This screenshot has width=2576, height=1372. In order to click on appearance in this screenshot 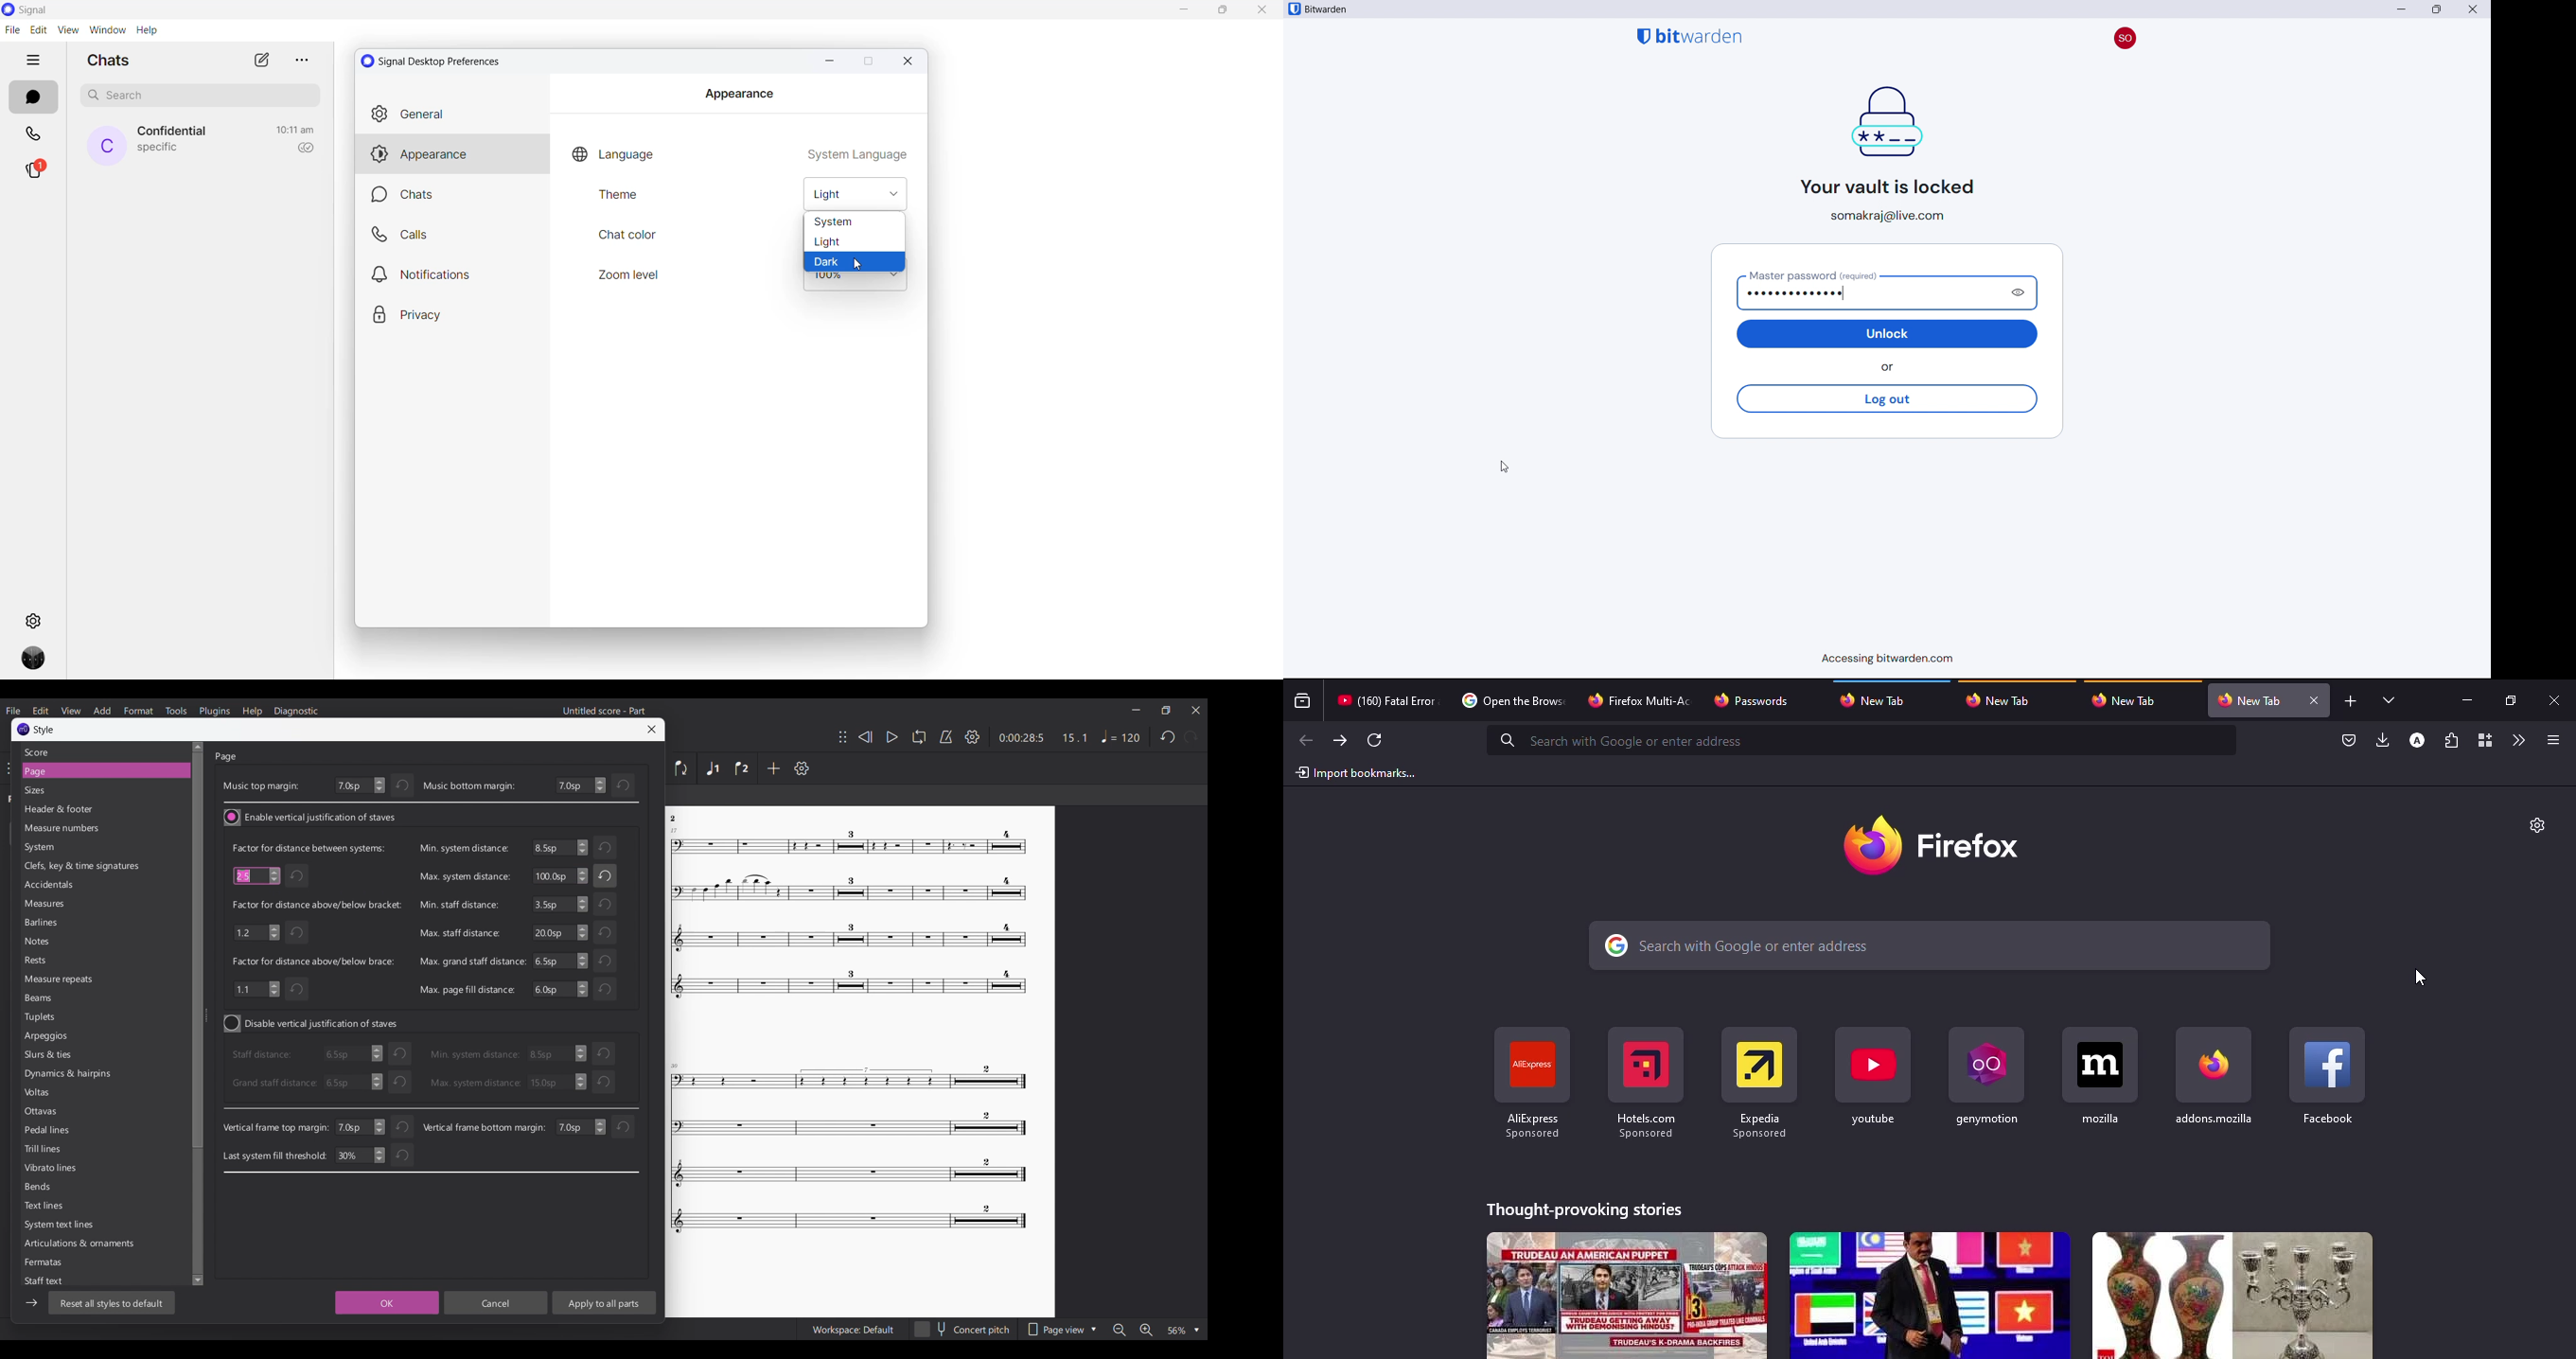, I will do `click(452, 155)`.